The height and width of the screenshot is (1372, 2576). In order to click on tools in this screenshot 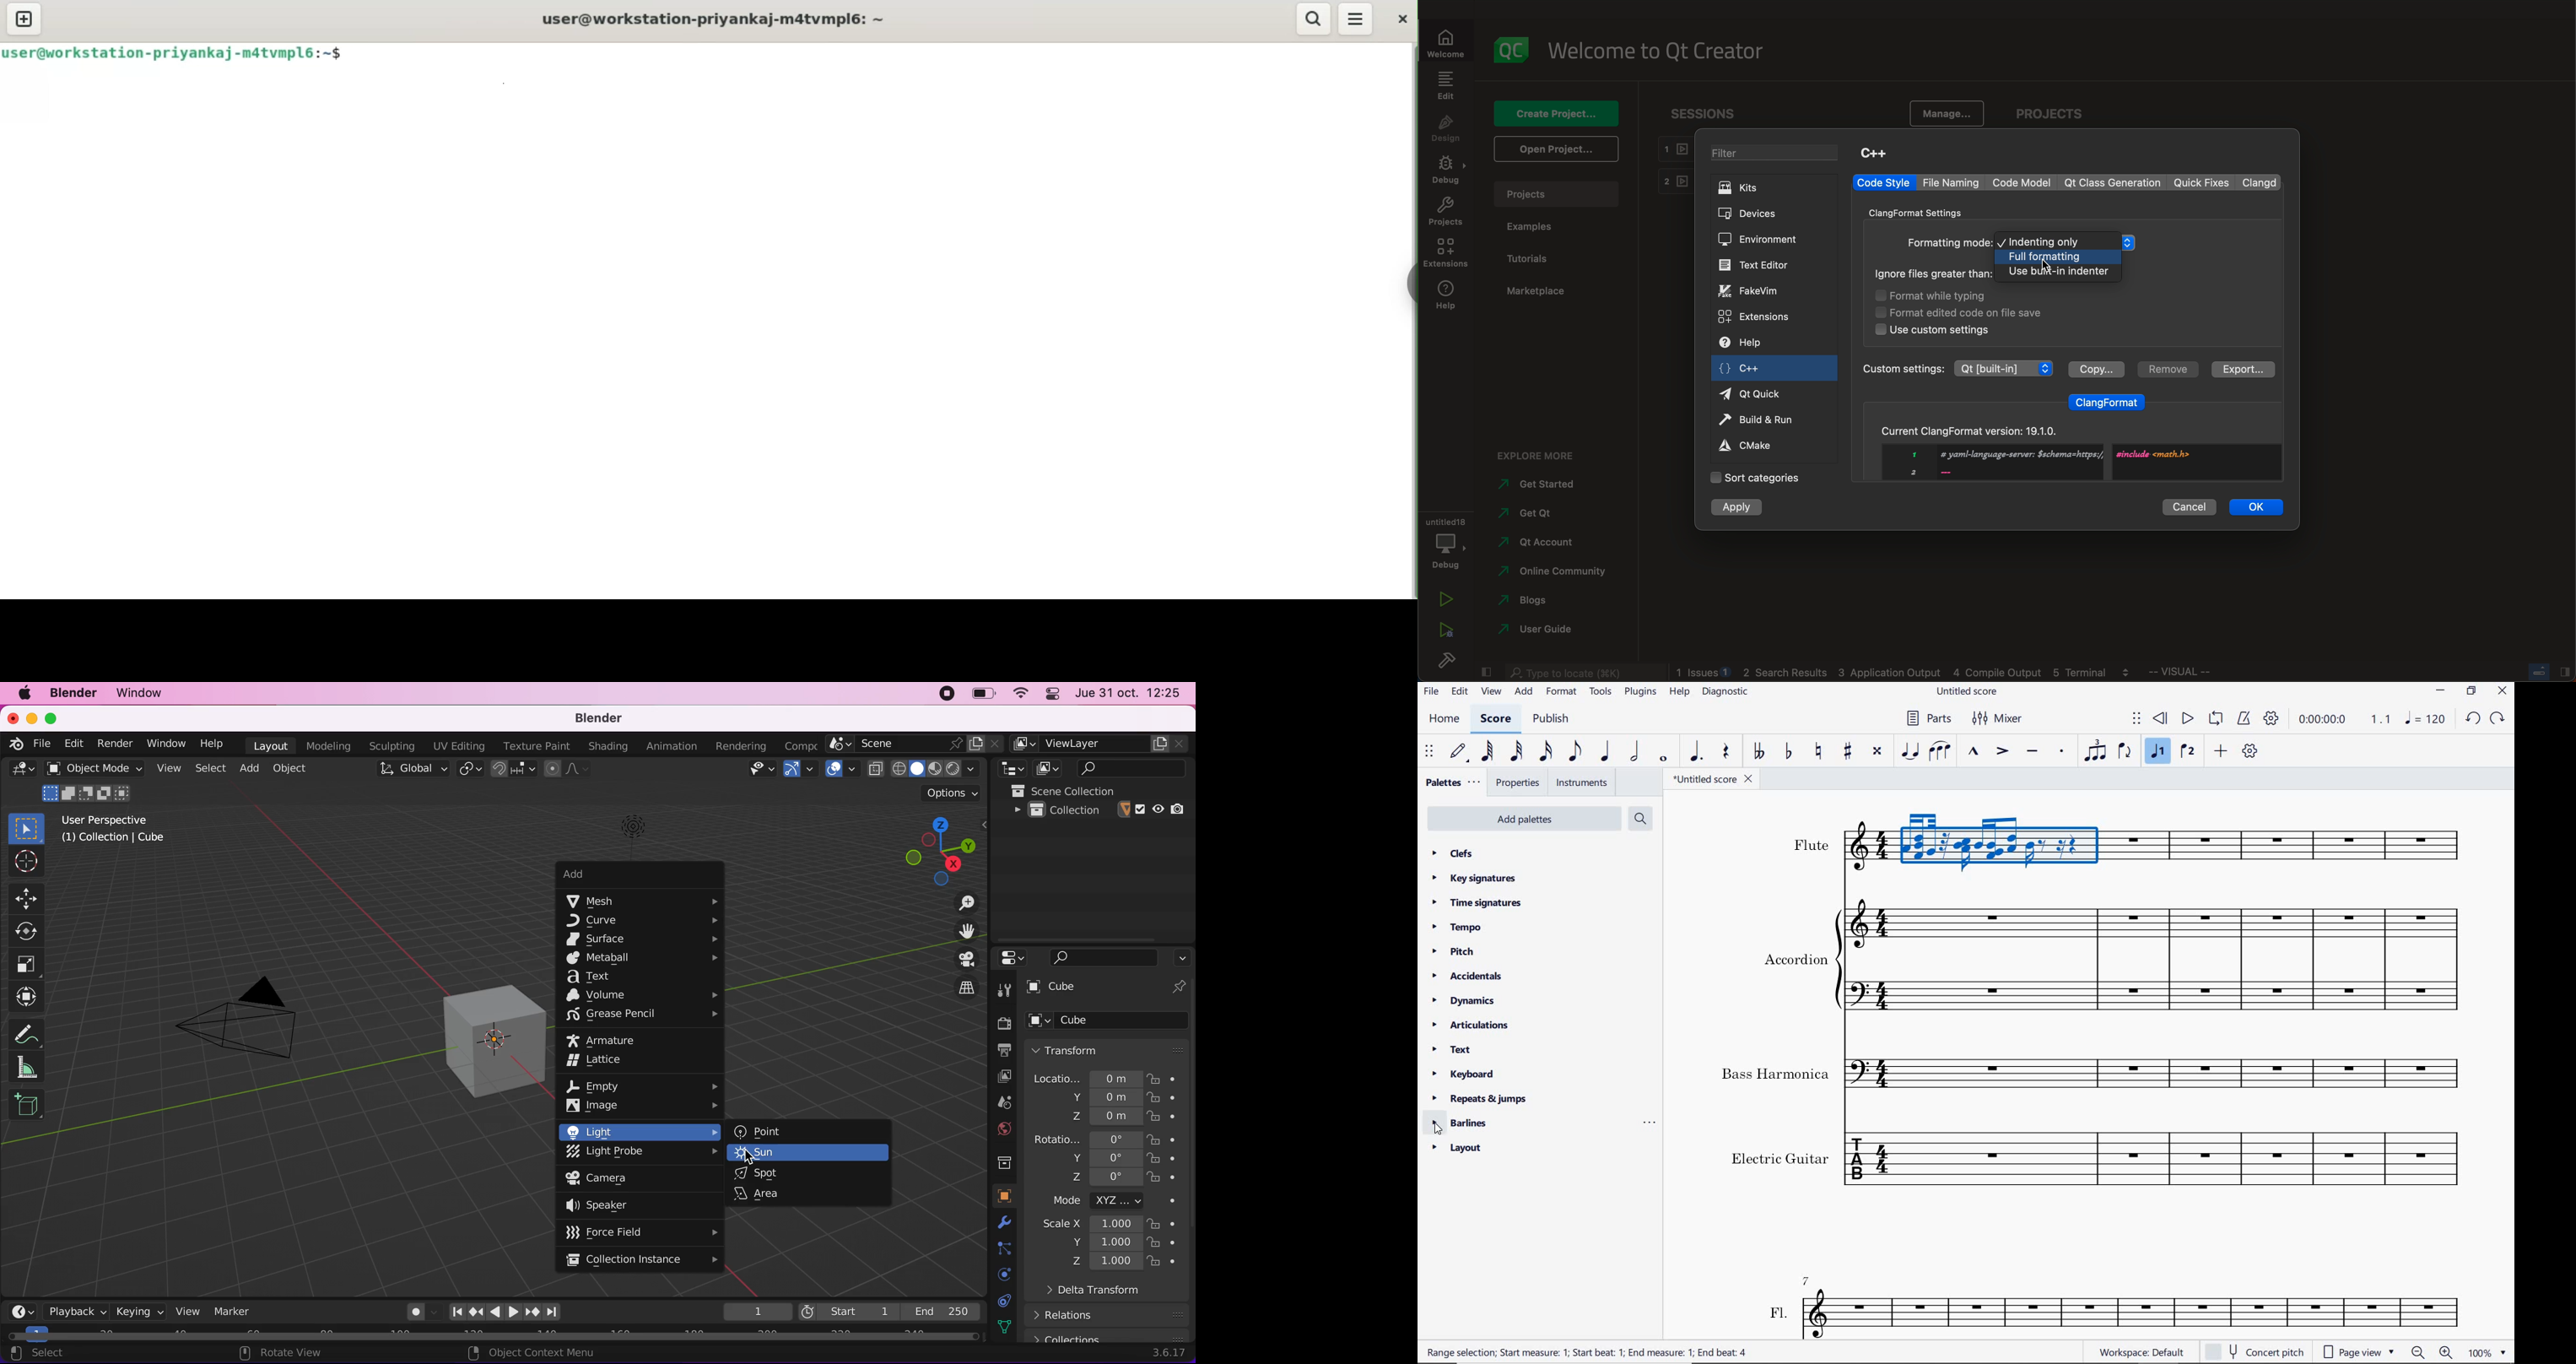, I will do `click(1600, 692)`.